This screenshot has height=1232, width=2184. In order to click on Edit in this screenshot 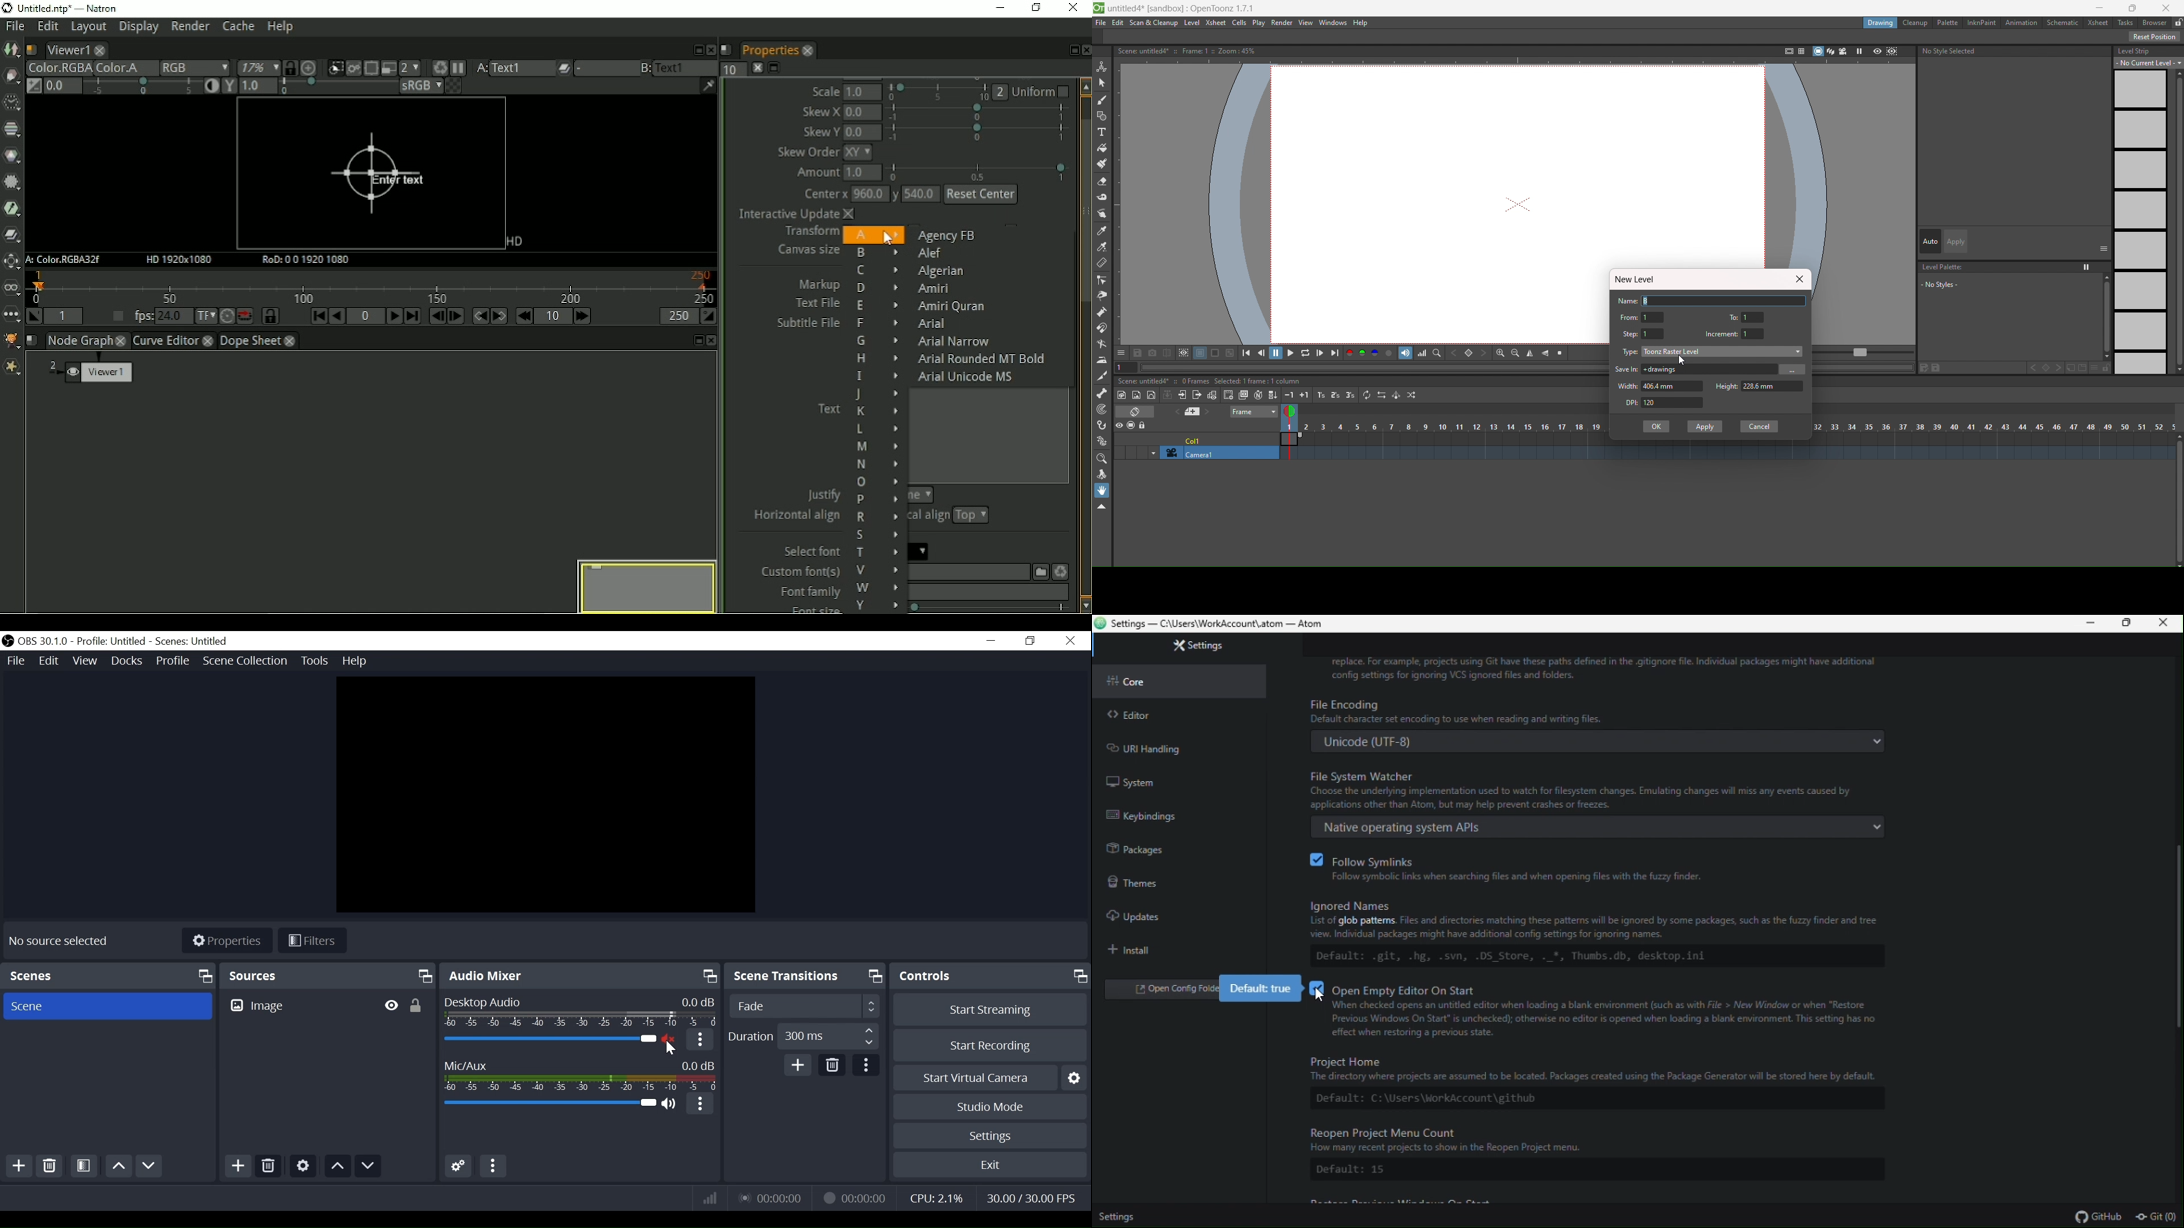, I will do `click(50, 661)`.